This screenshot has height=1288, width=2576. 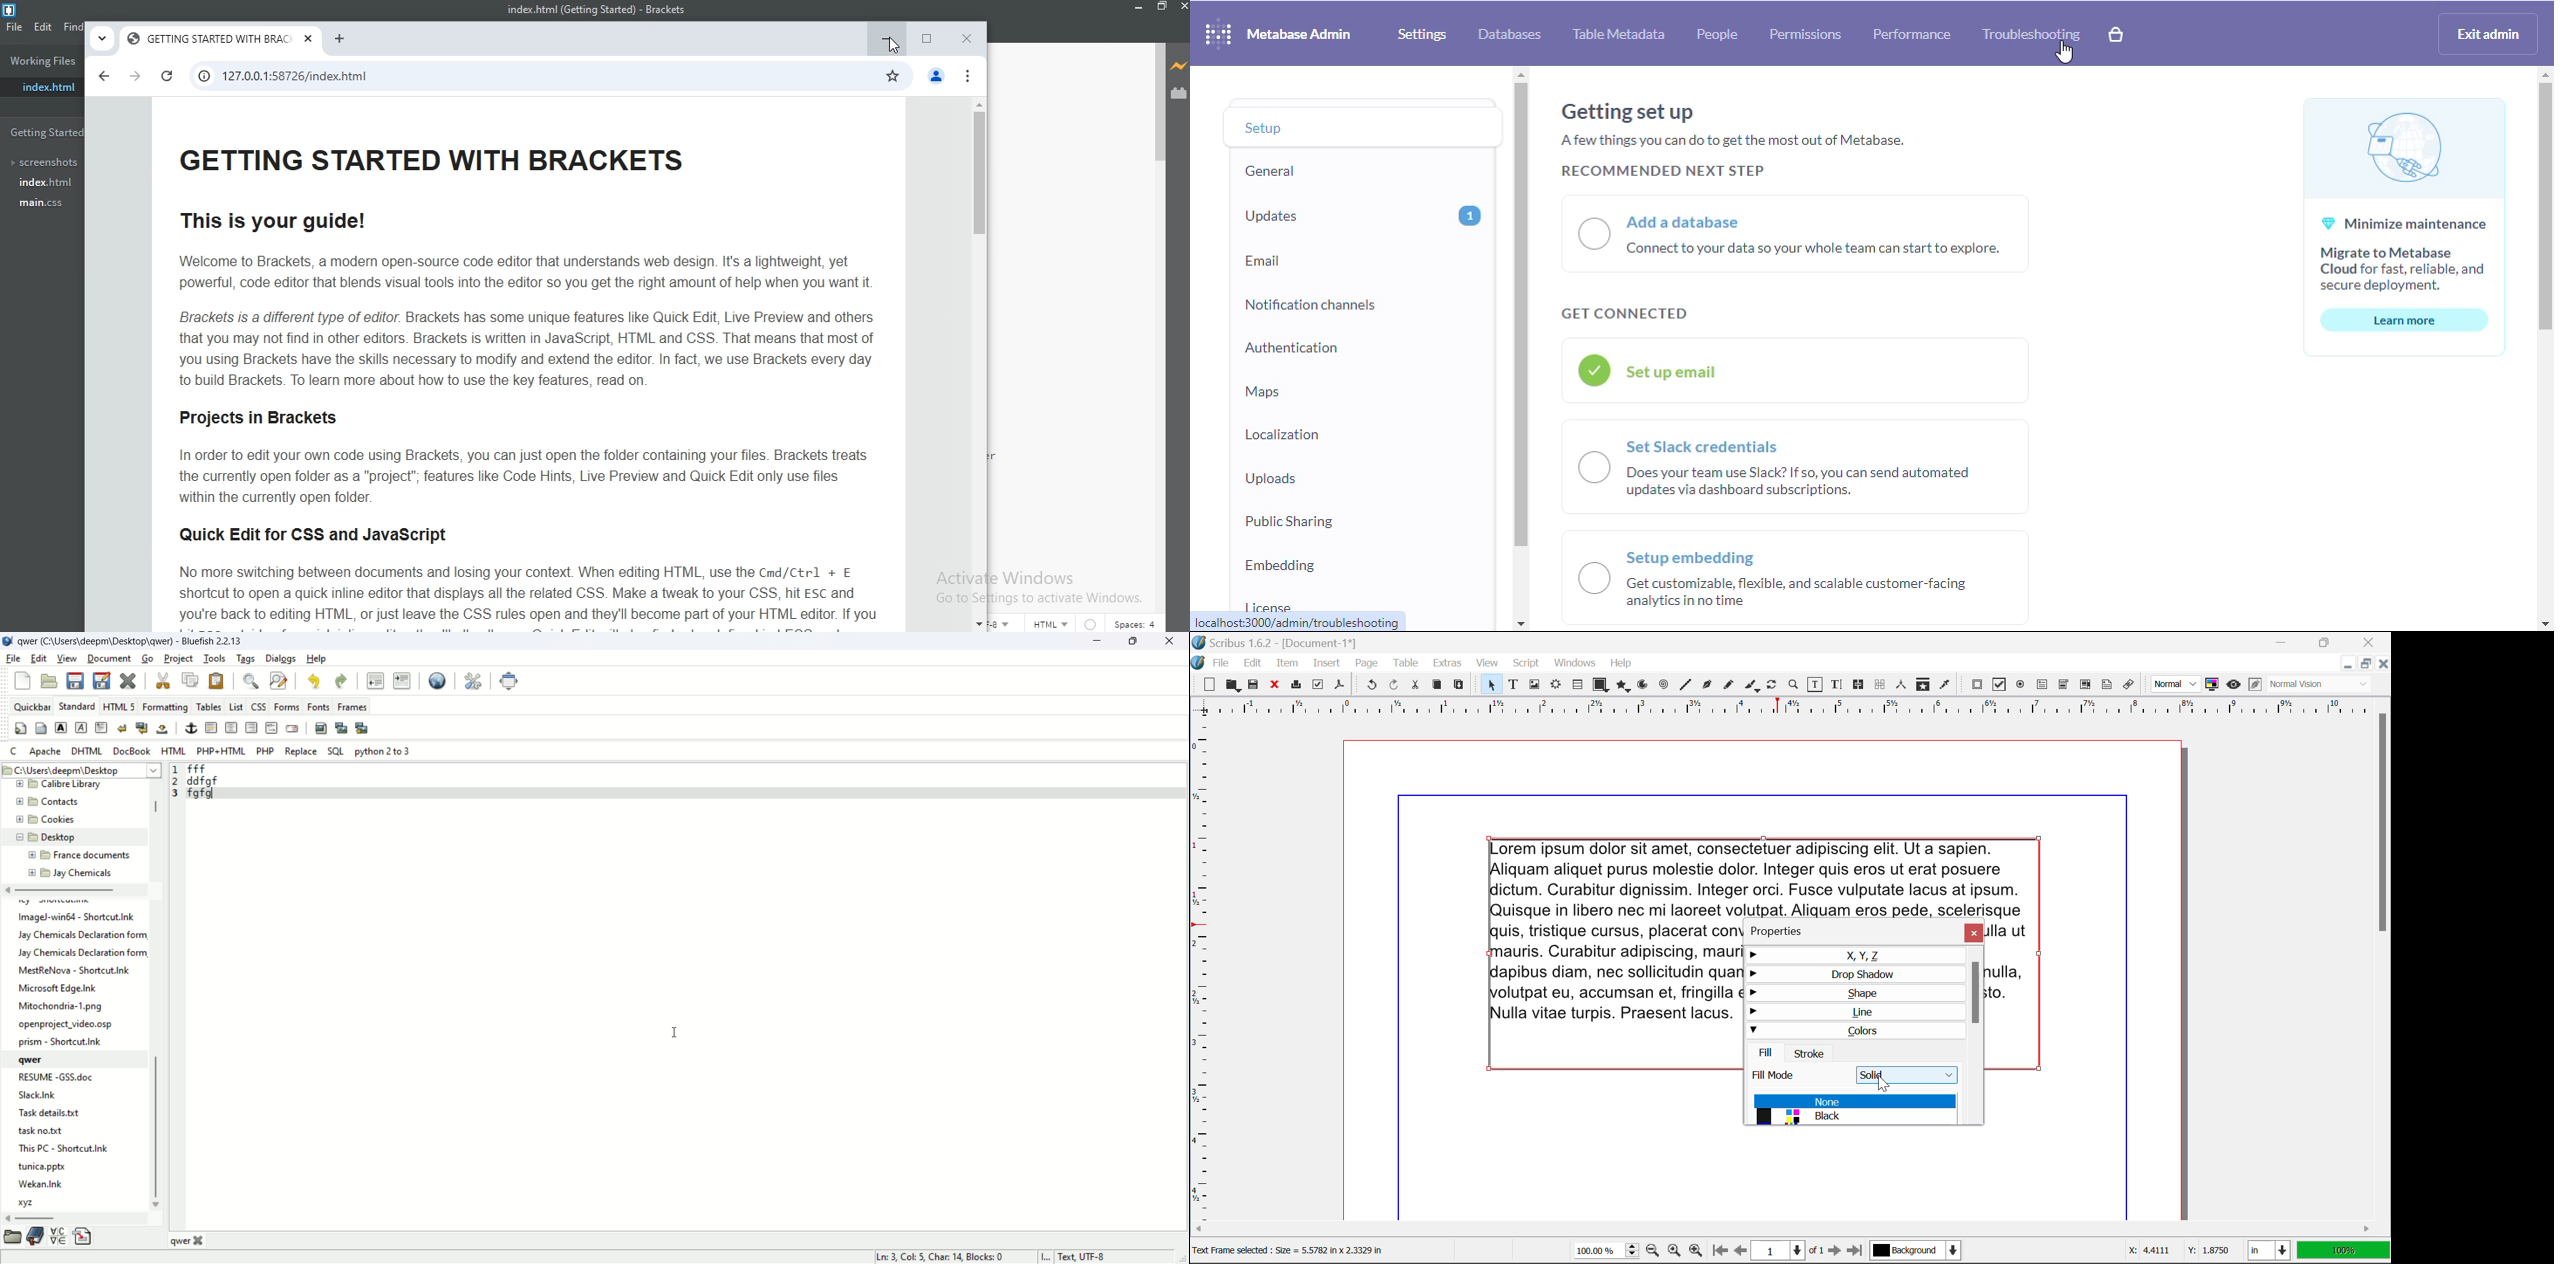 What do you see at coordinates (2176, 1251) in the screenshot?
I see `Cursor Coordinates` at bounding box center [2176, 1251].